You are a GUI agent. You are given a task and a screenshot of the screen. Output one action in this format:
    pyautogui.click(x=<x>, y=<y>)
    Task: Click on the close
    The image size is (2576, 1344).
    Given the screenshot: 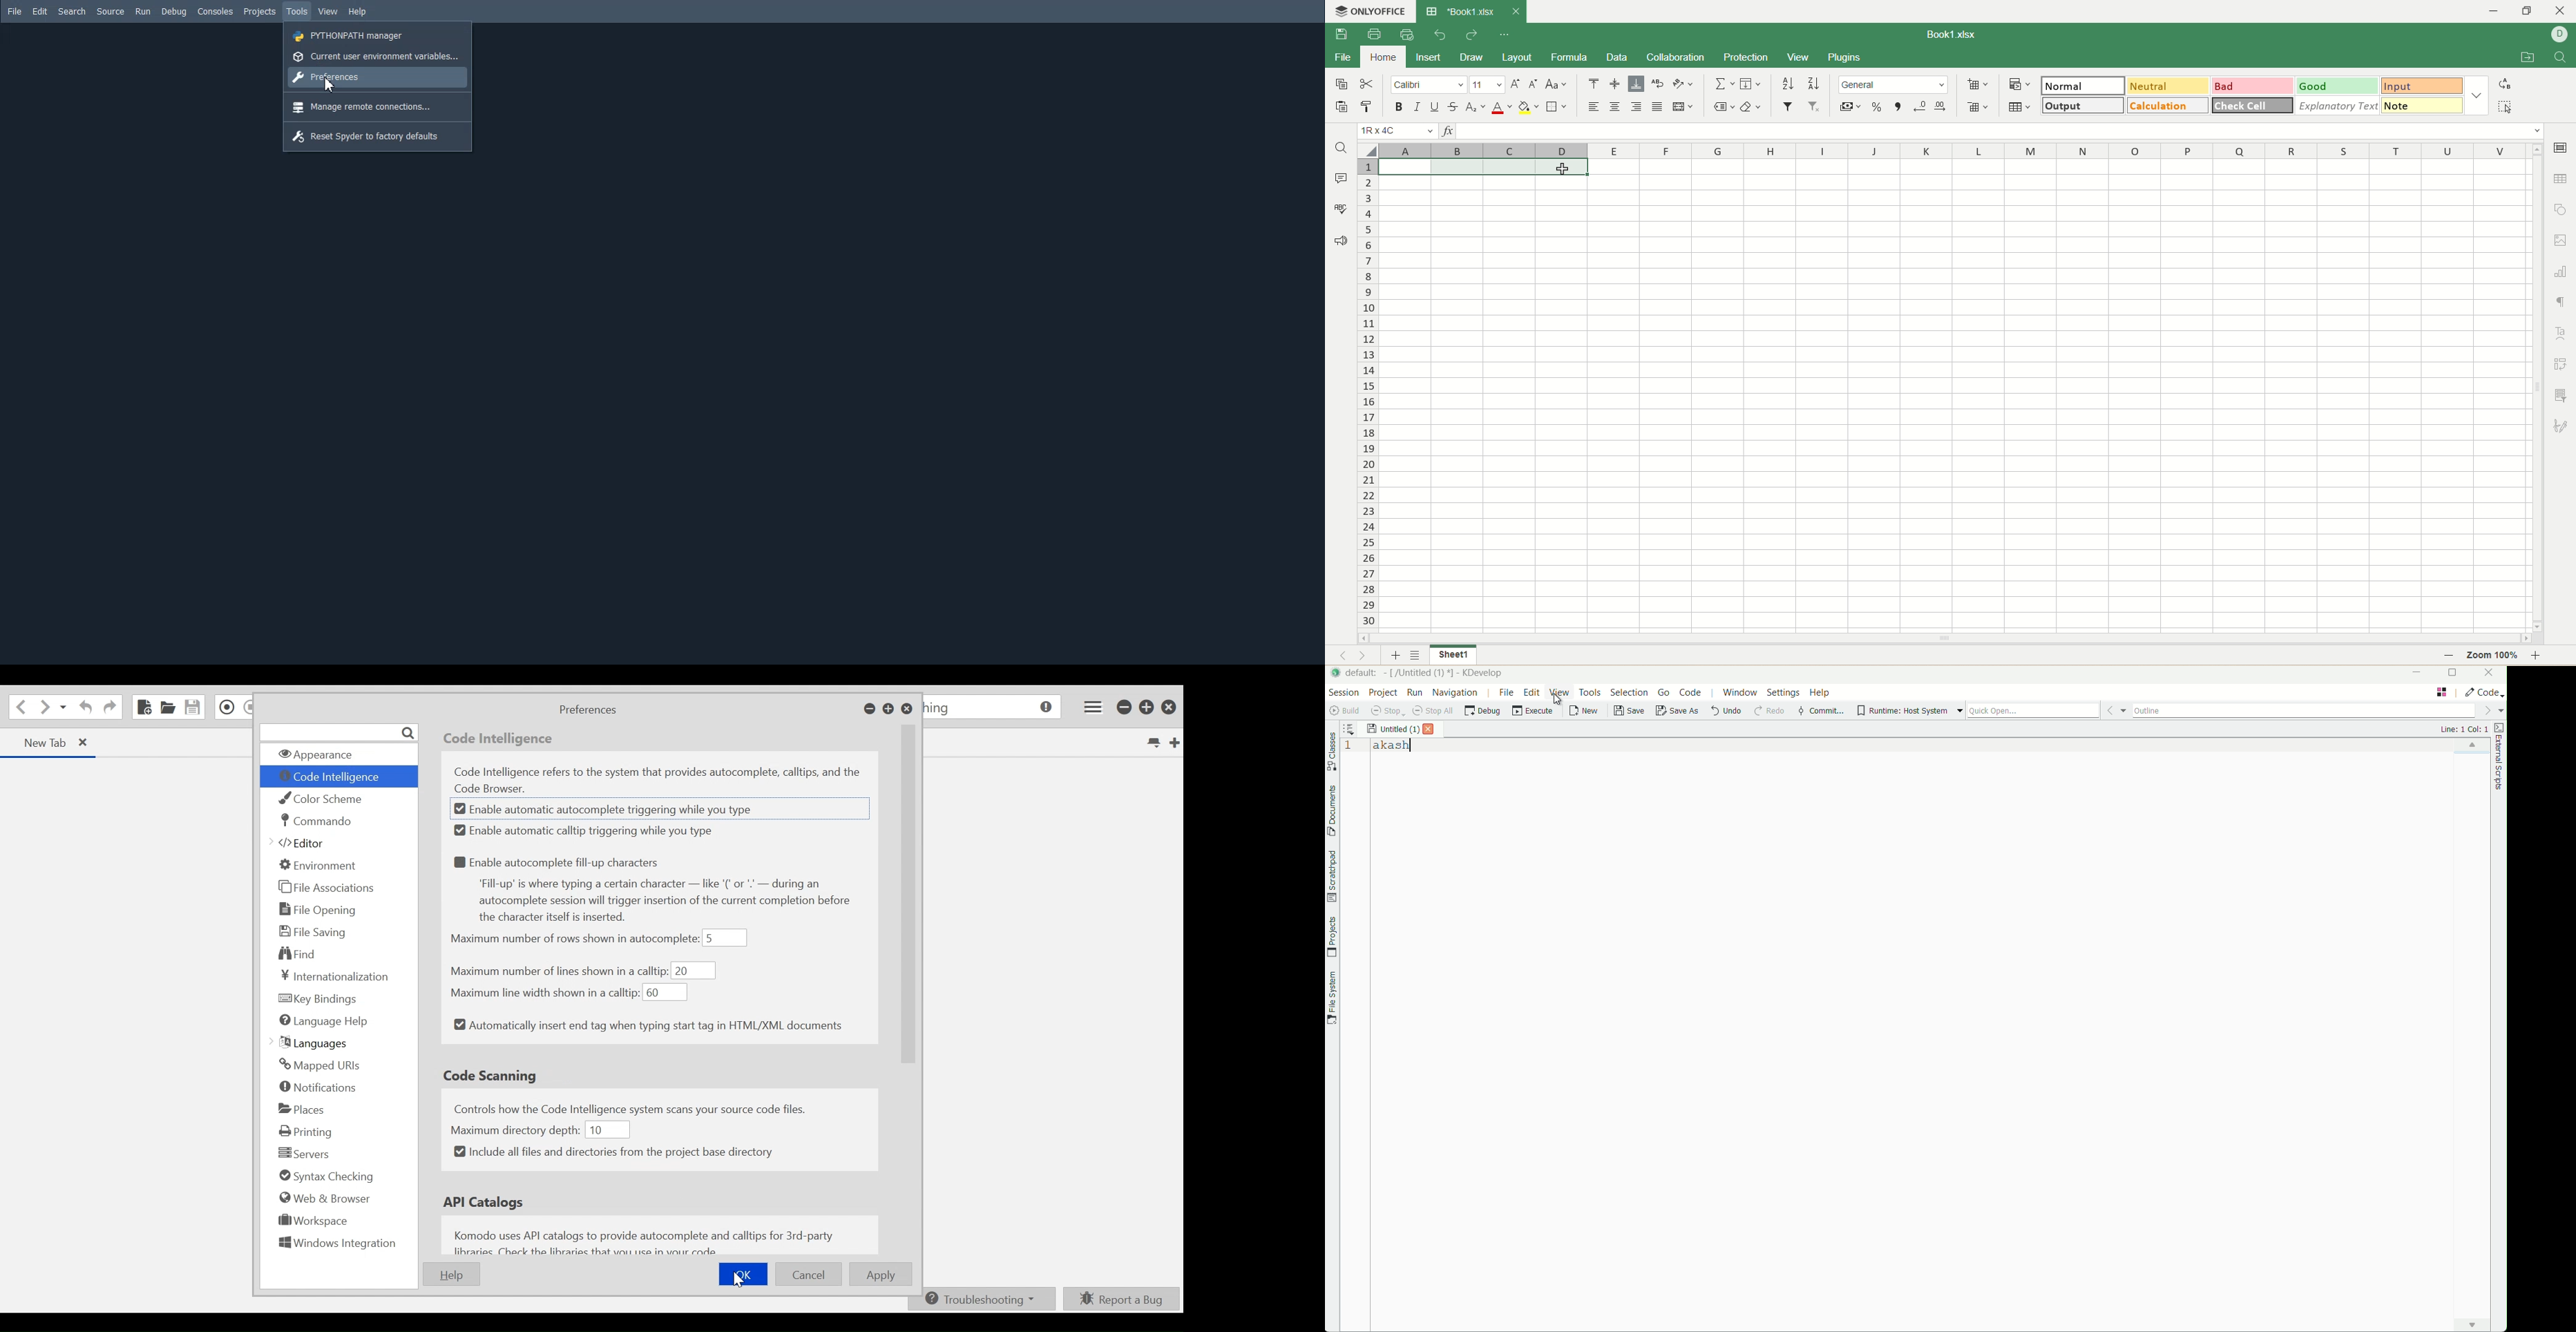 What is the action you would take?
    pyautogui.click(x=1515, y=13)
    